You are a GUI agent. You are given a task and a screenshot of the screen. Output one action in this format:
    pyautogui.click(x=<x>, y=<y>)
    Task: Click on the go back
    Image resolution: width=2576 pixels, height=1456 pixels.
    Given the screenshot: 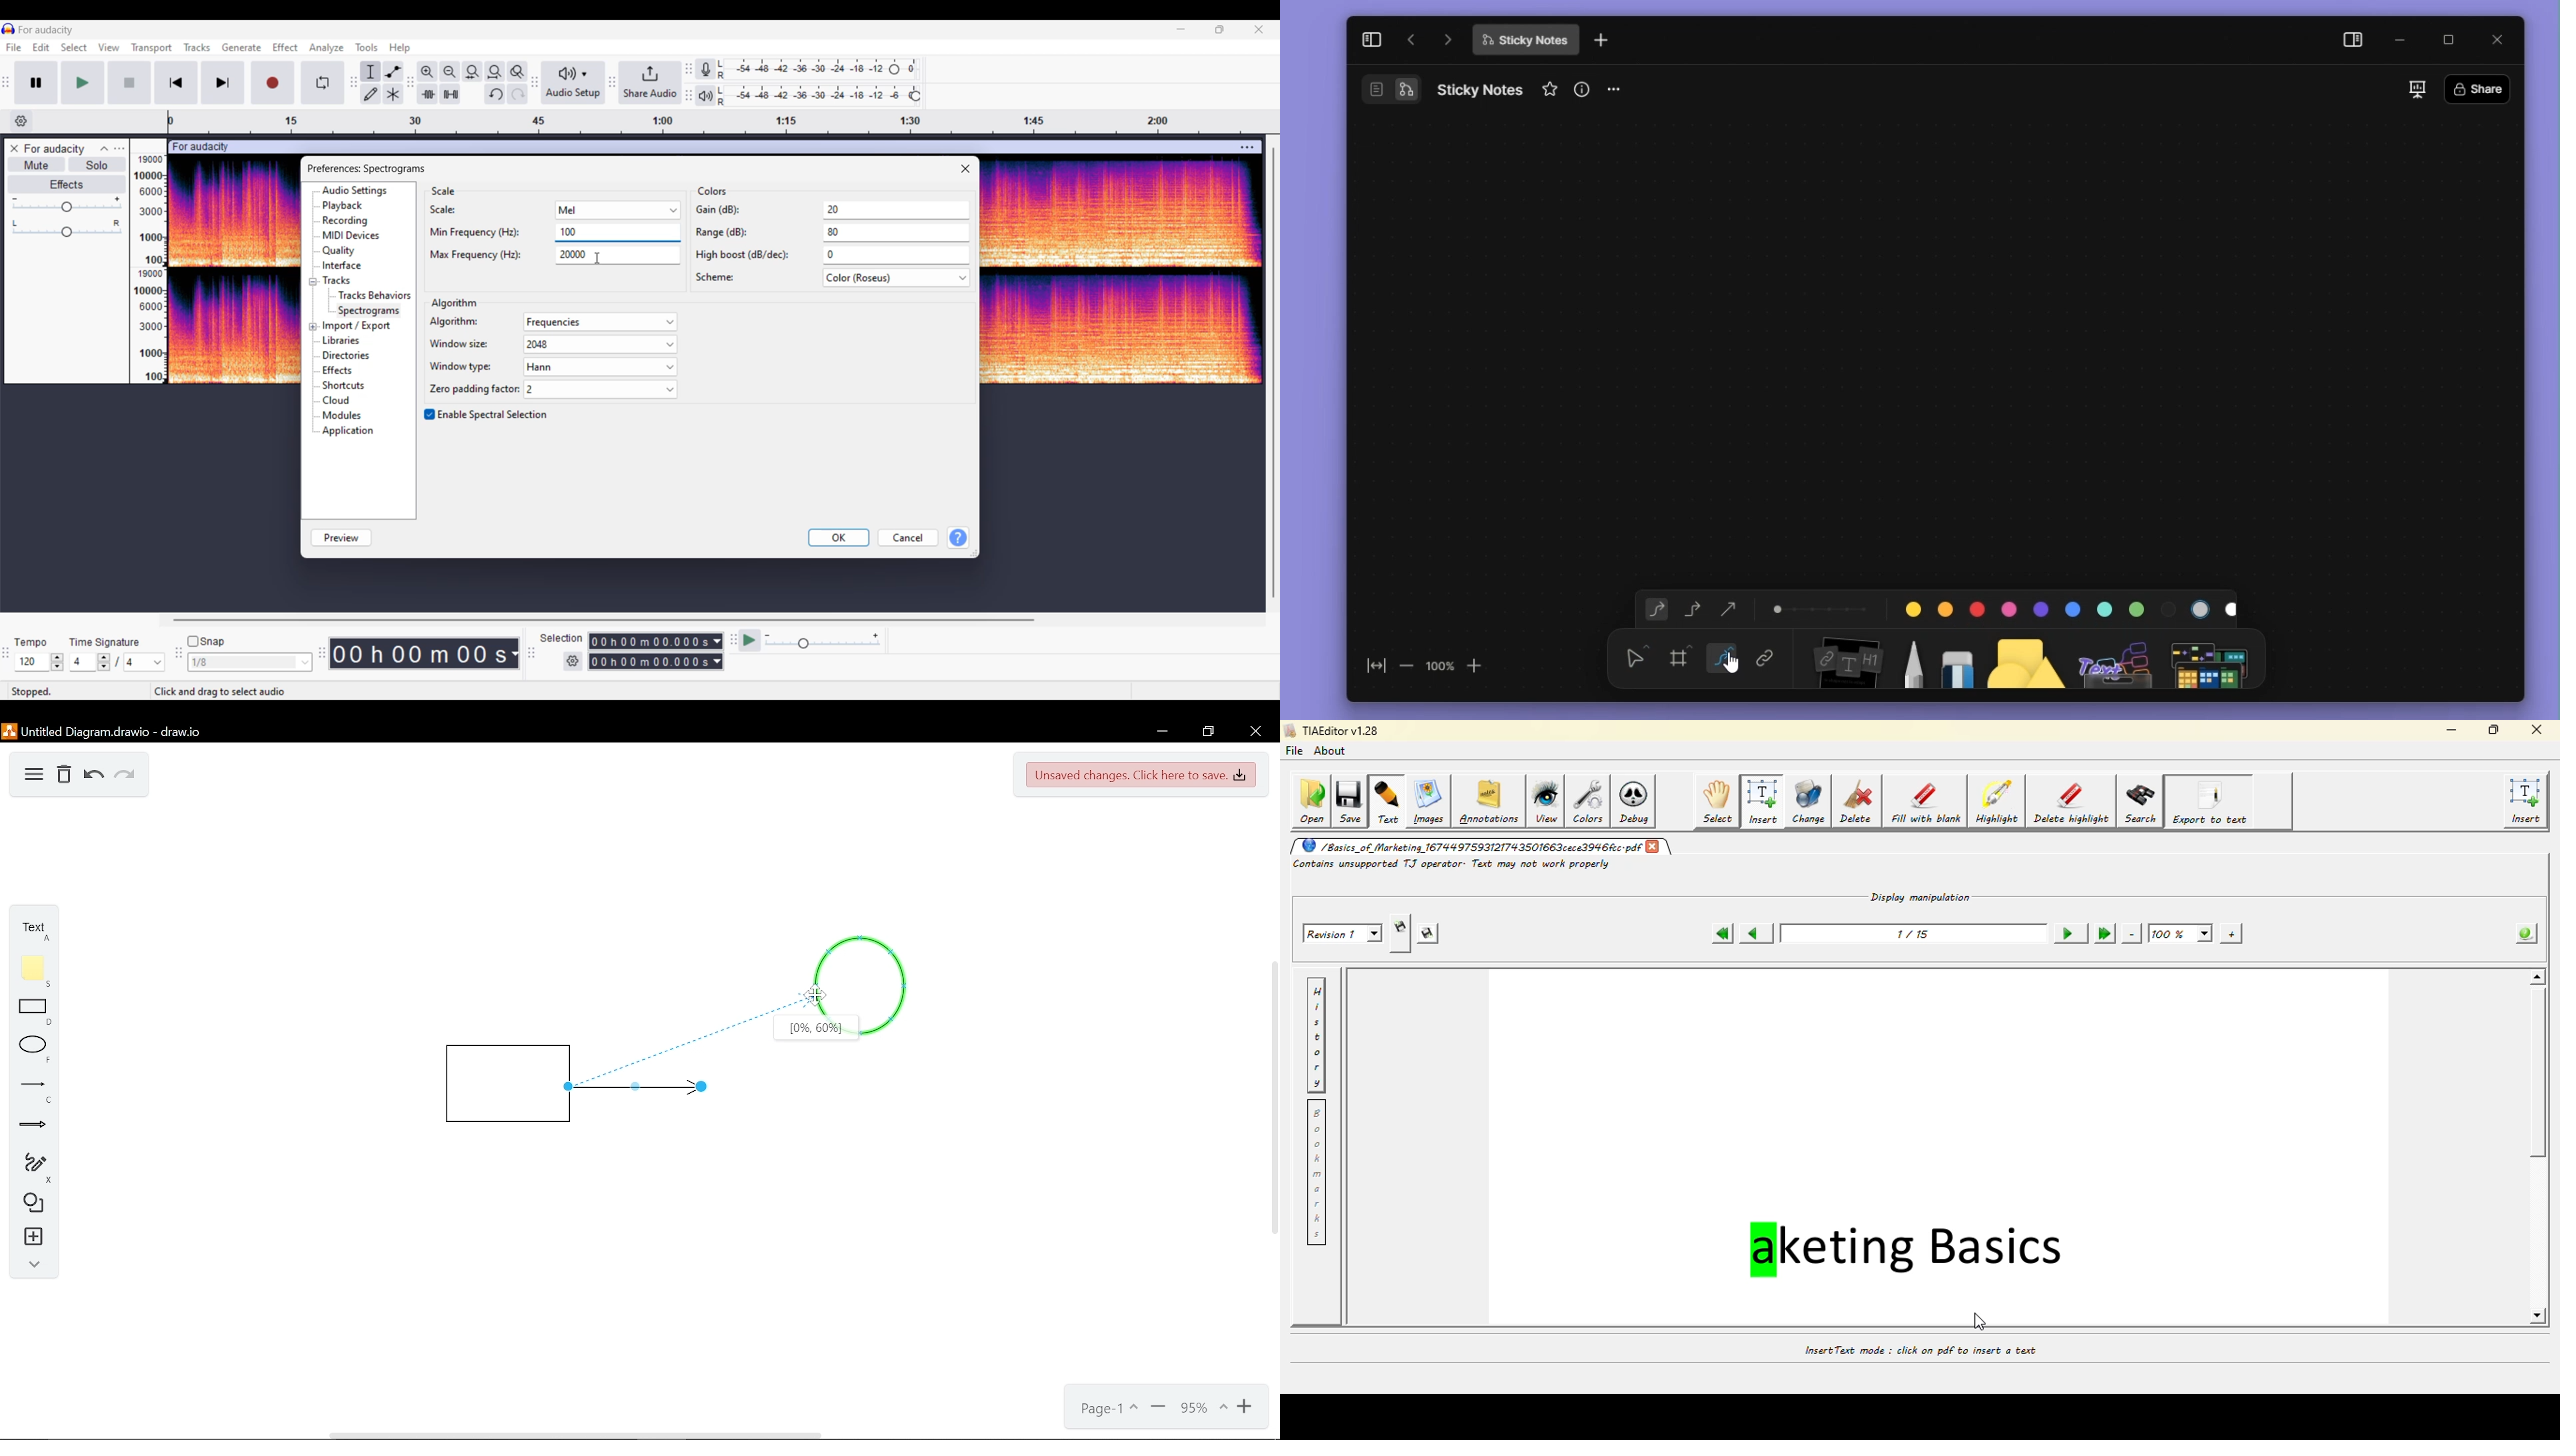 What is the action you would take?
    pyautogui.click(x=1411, y=40)
    